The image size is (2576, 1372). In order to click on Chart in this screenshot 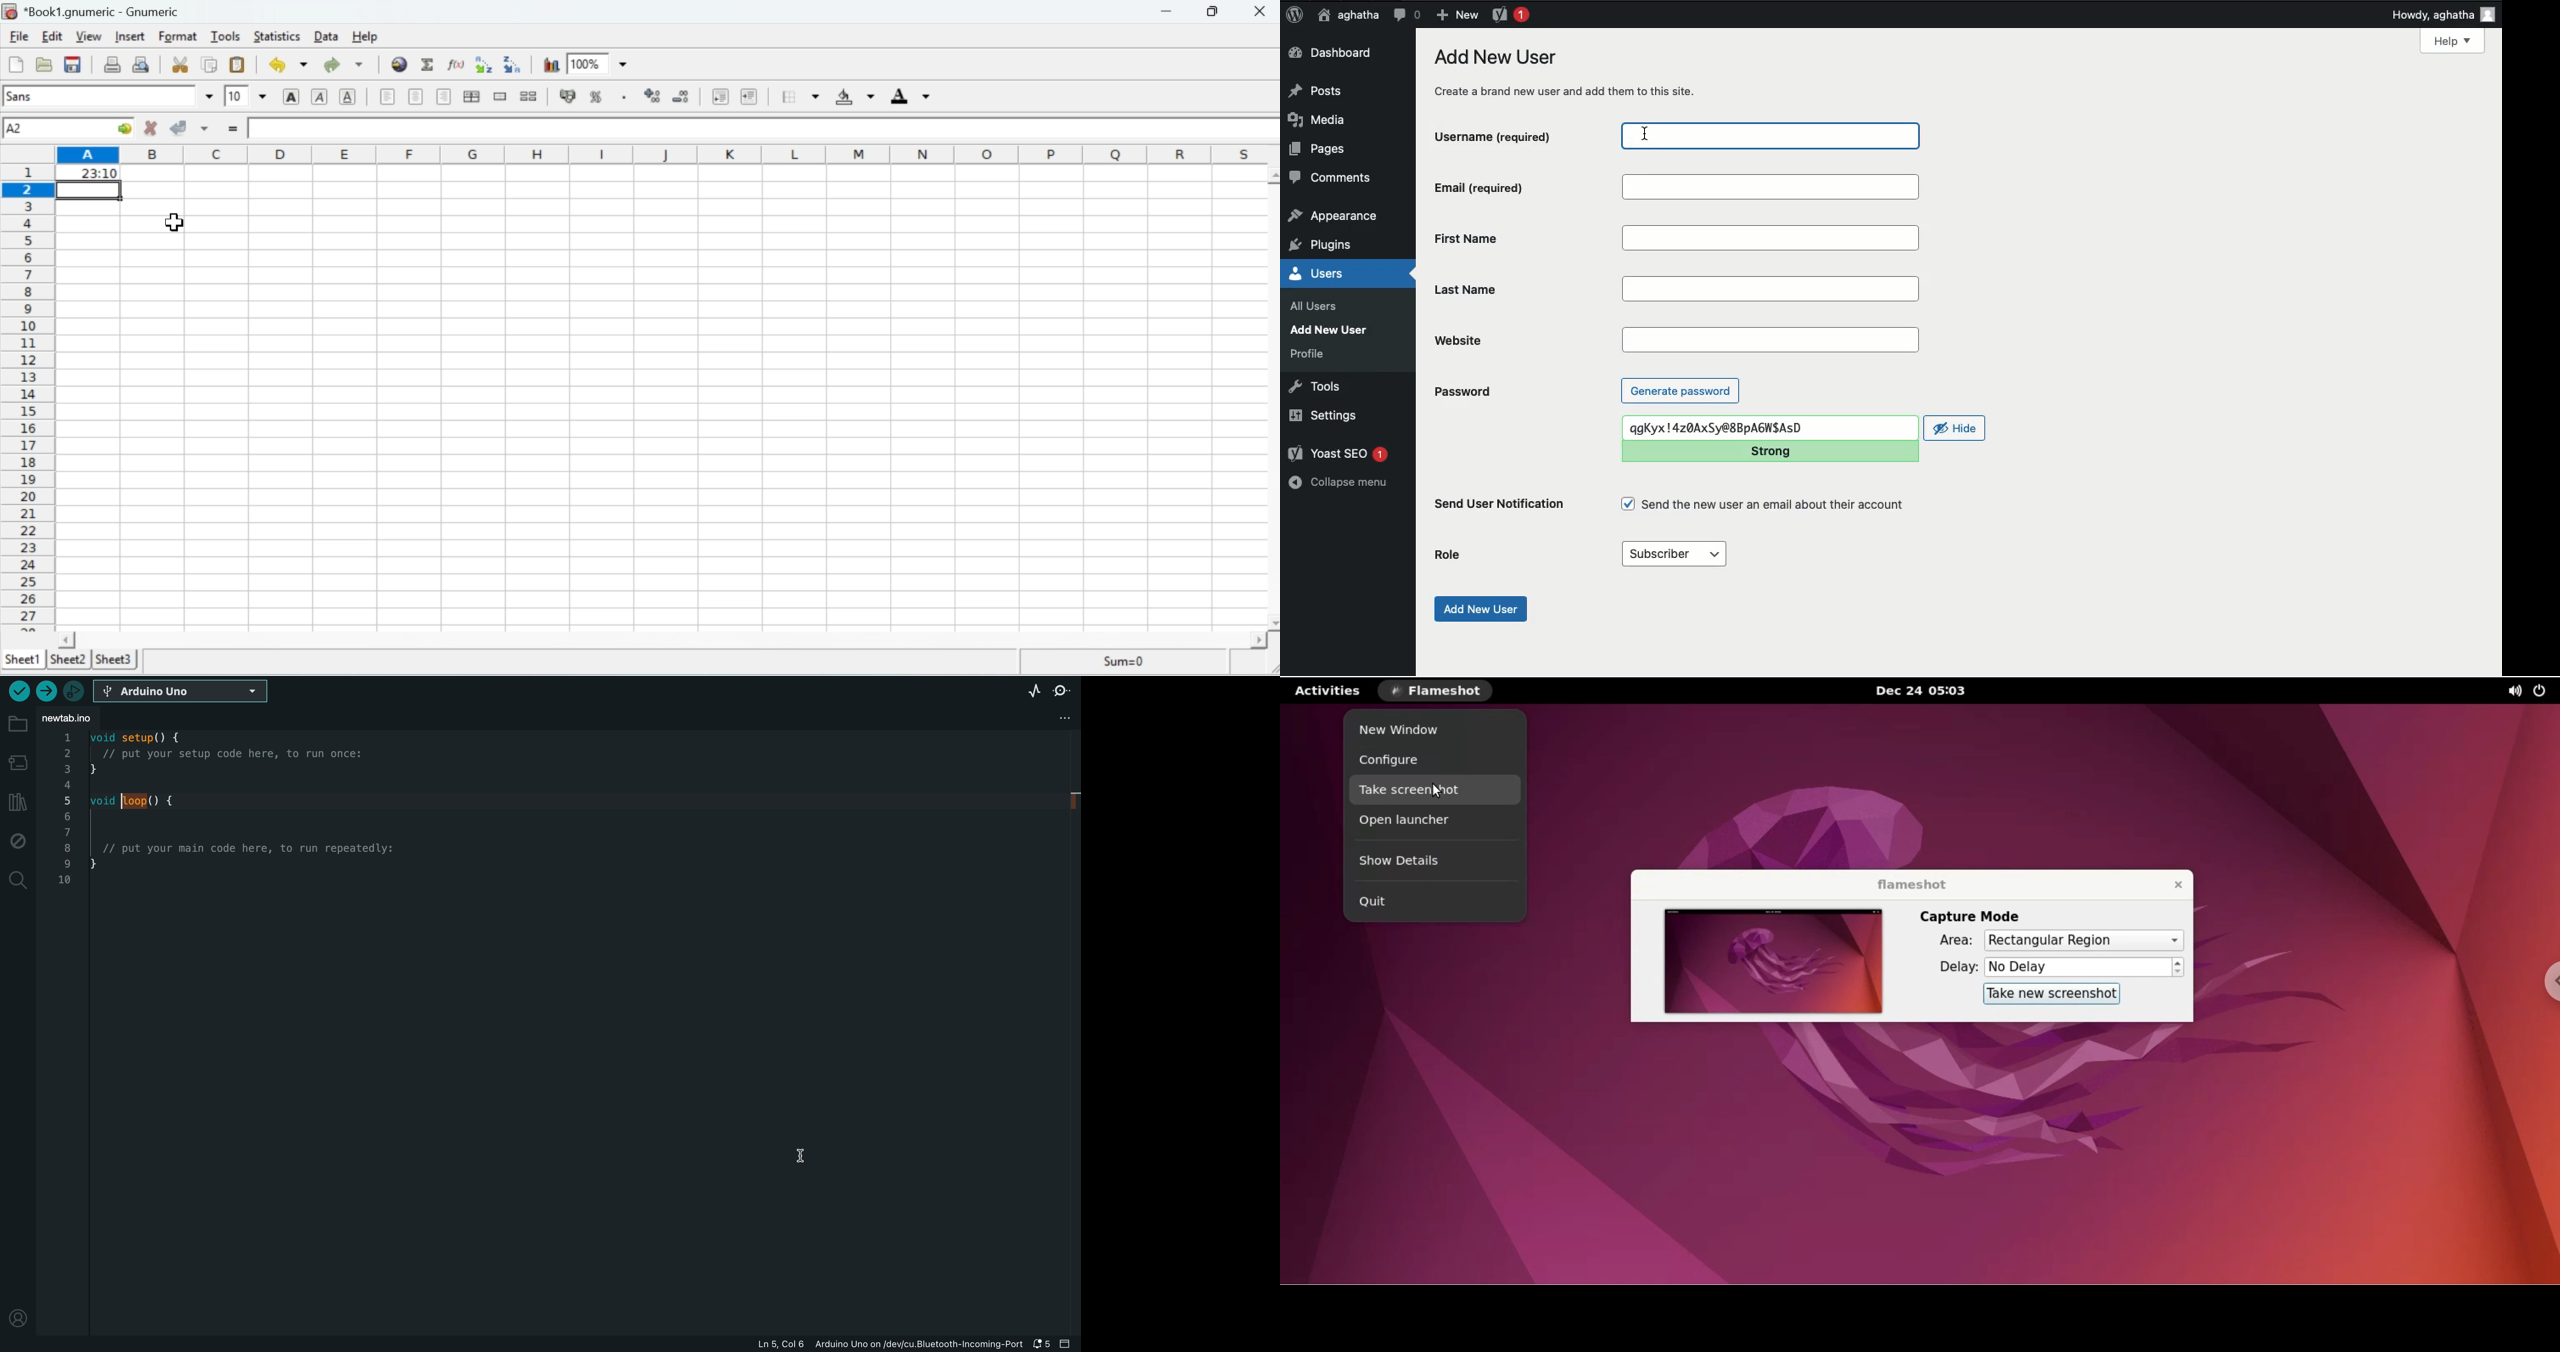, I will do `click(549, 64)`.